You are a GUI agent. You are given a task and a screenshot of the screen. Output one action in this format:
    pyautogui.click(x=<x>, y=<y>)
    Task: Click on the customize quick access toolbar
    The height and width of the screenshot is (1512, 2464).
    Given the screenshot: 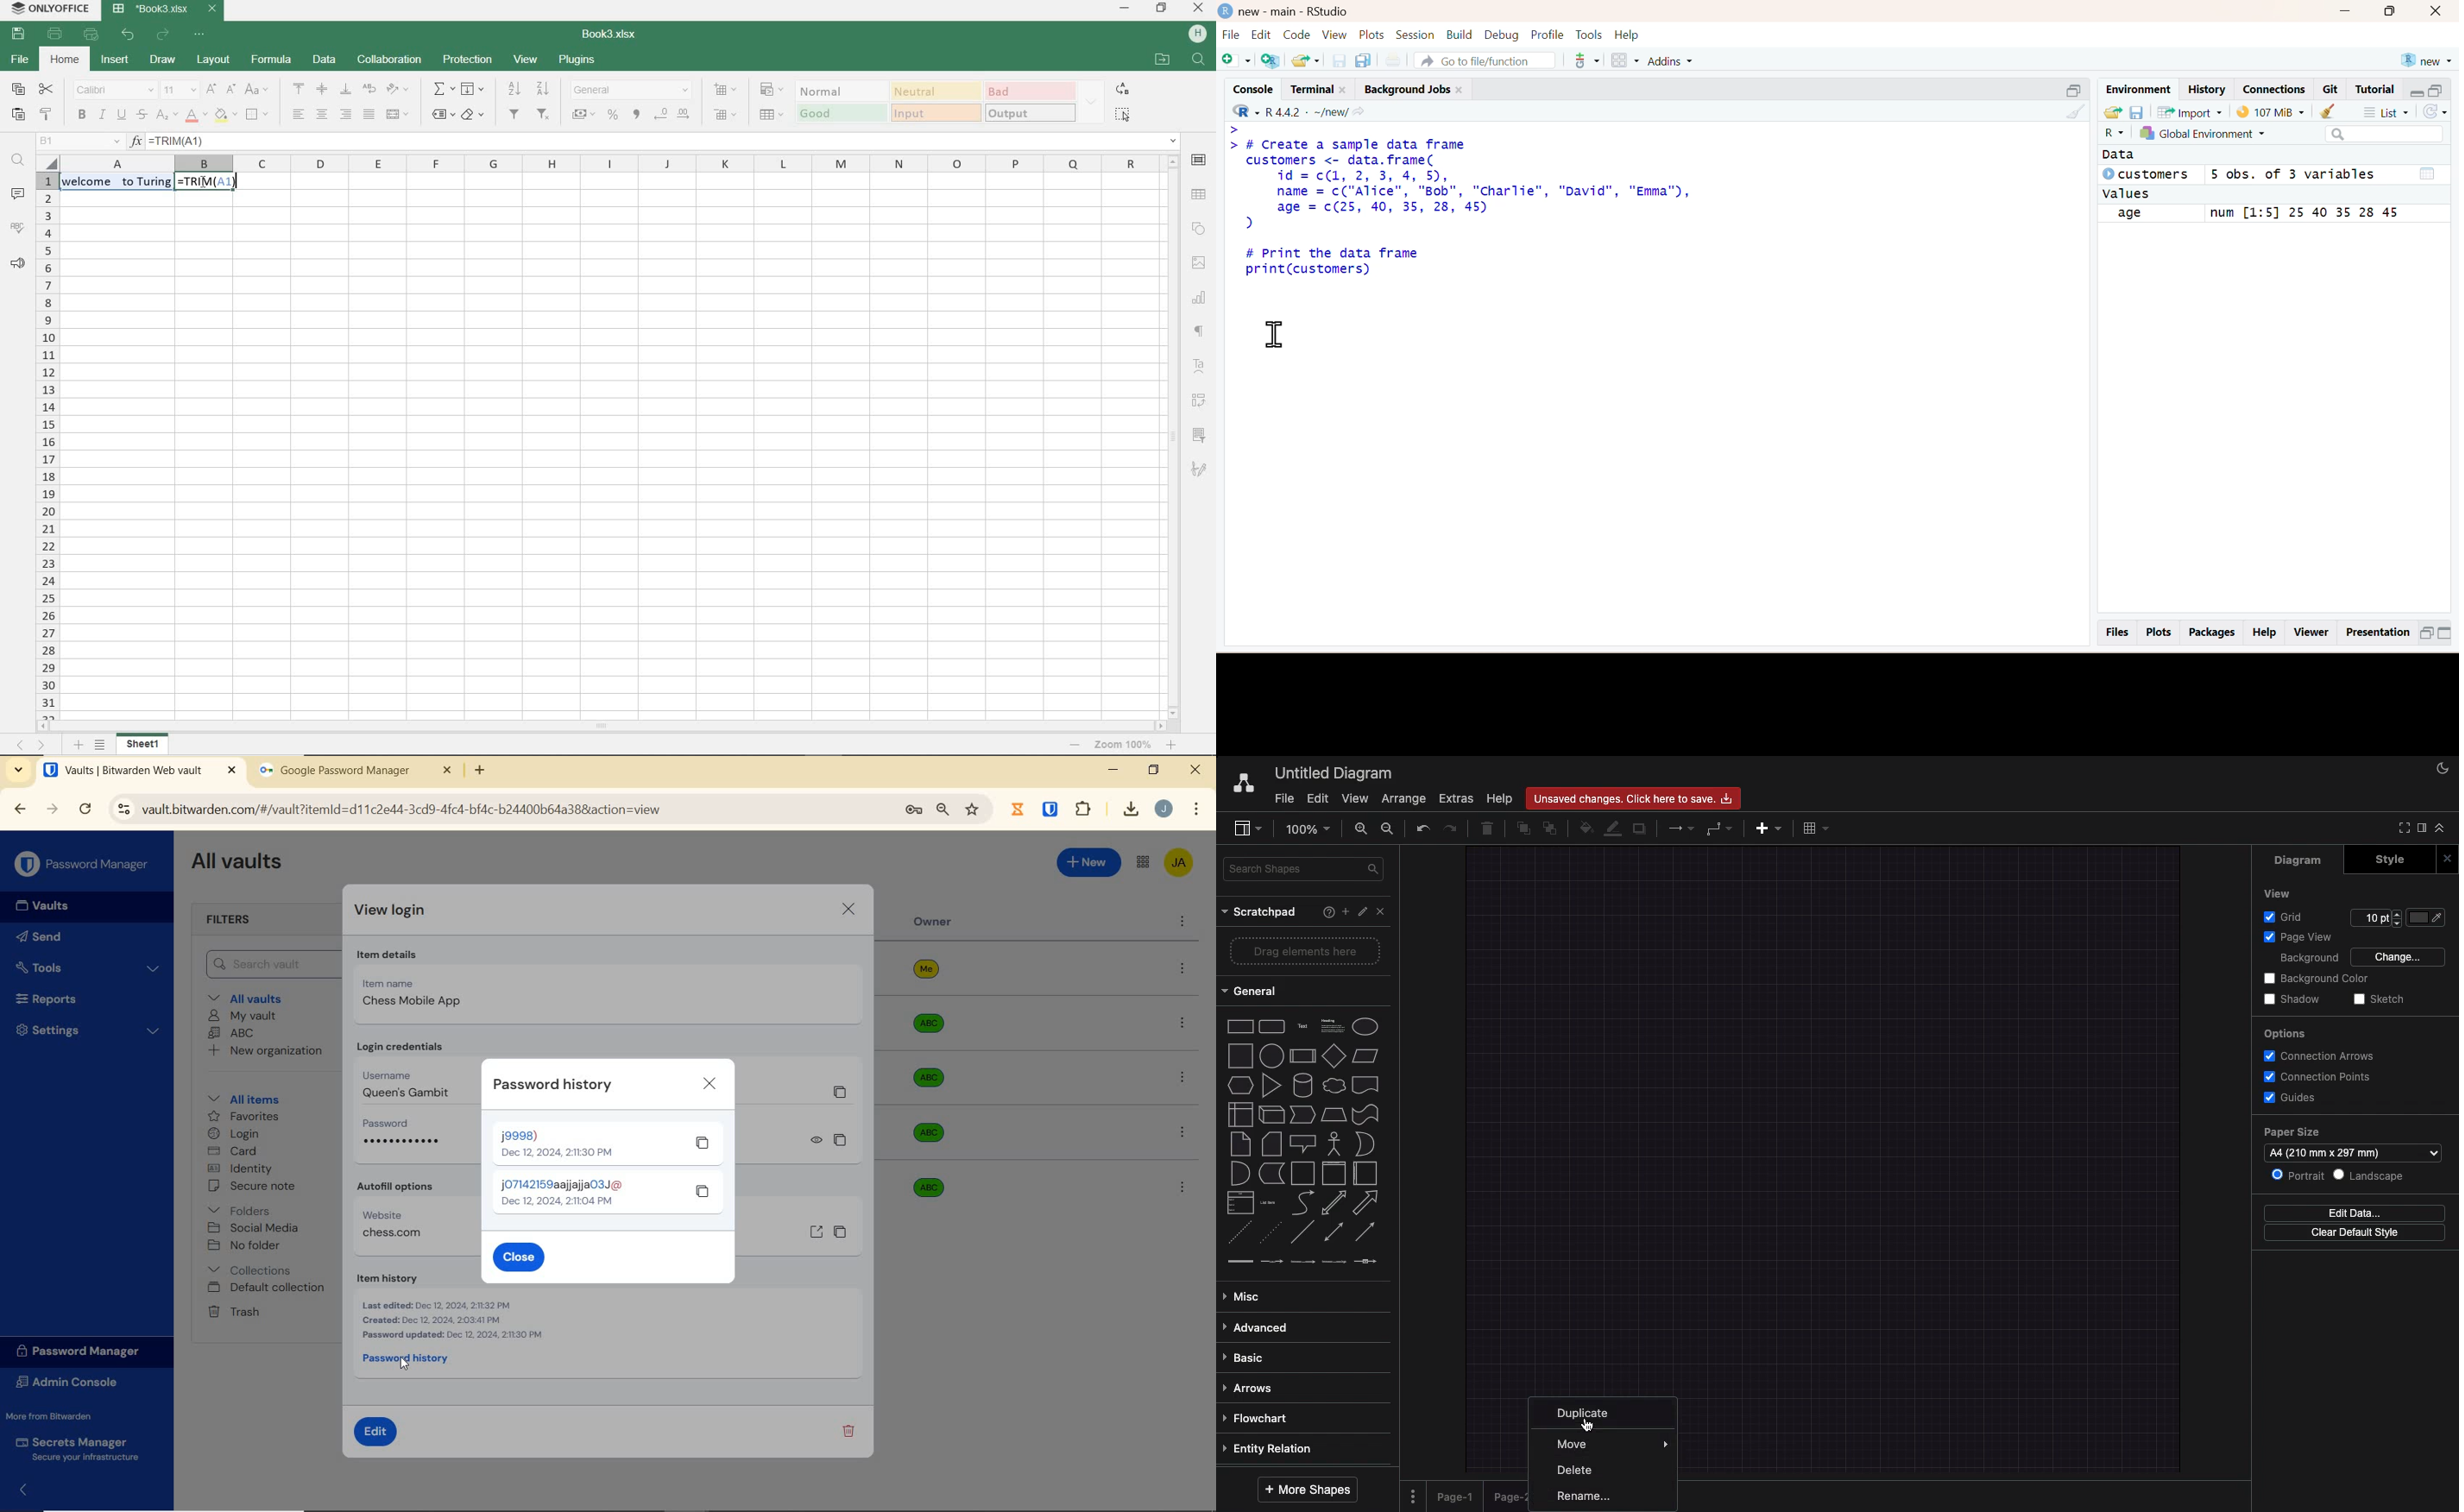 What is the action you would take?
    pyautogui.click(x=201, y=35)
    